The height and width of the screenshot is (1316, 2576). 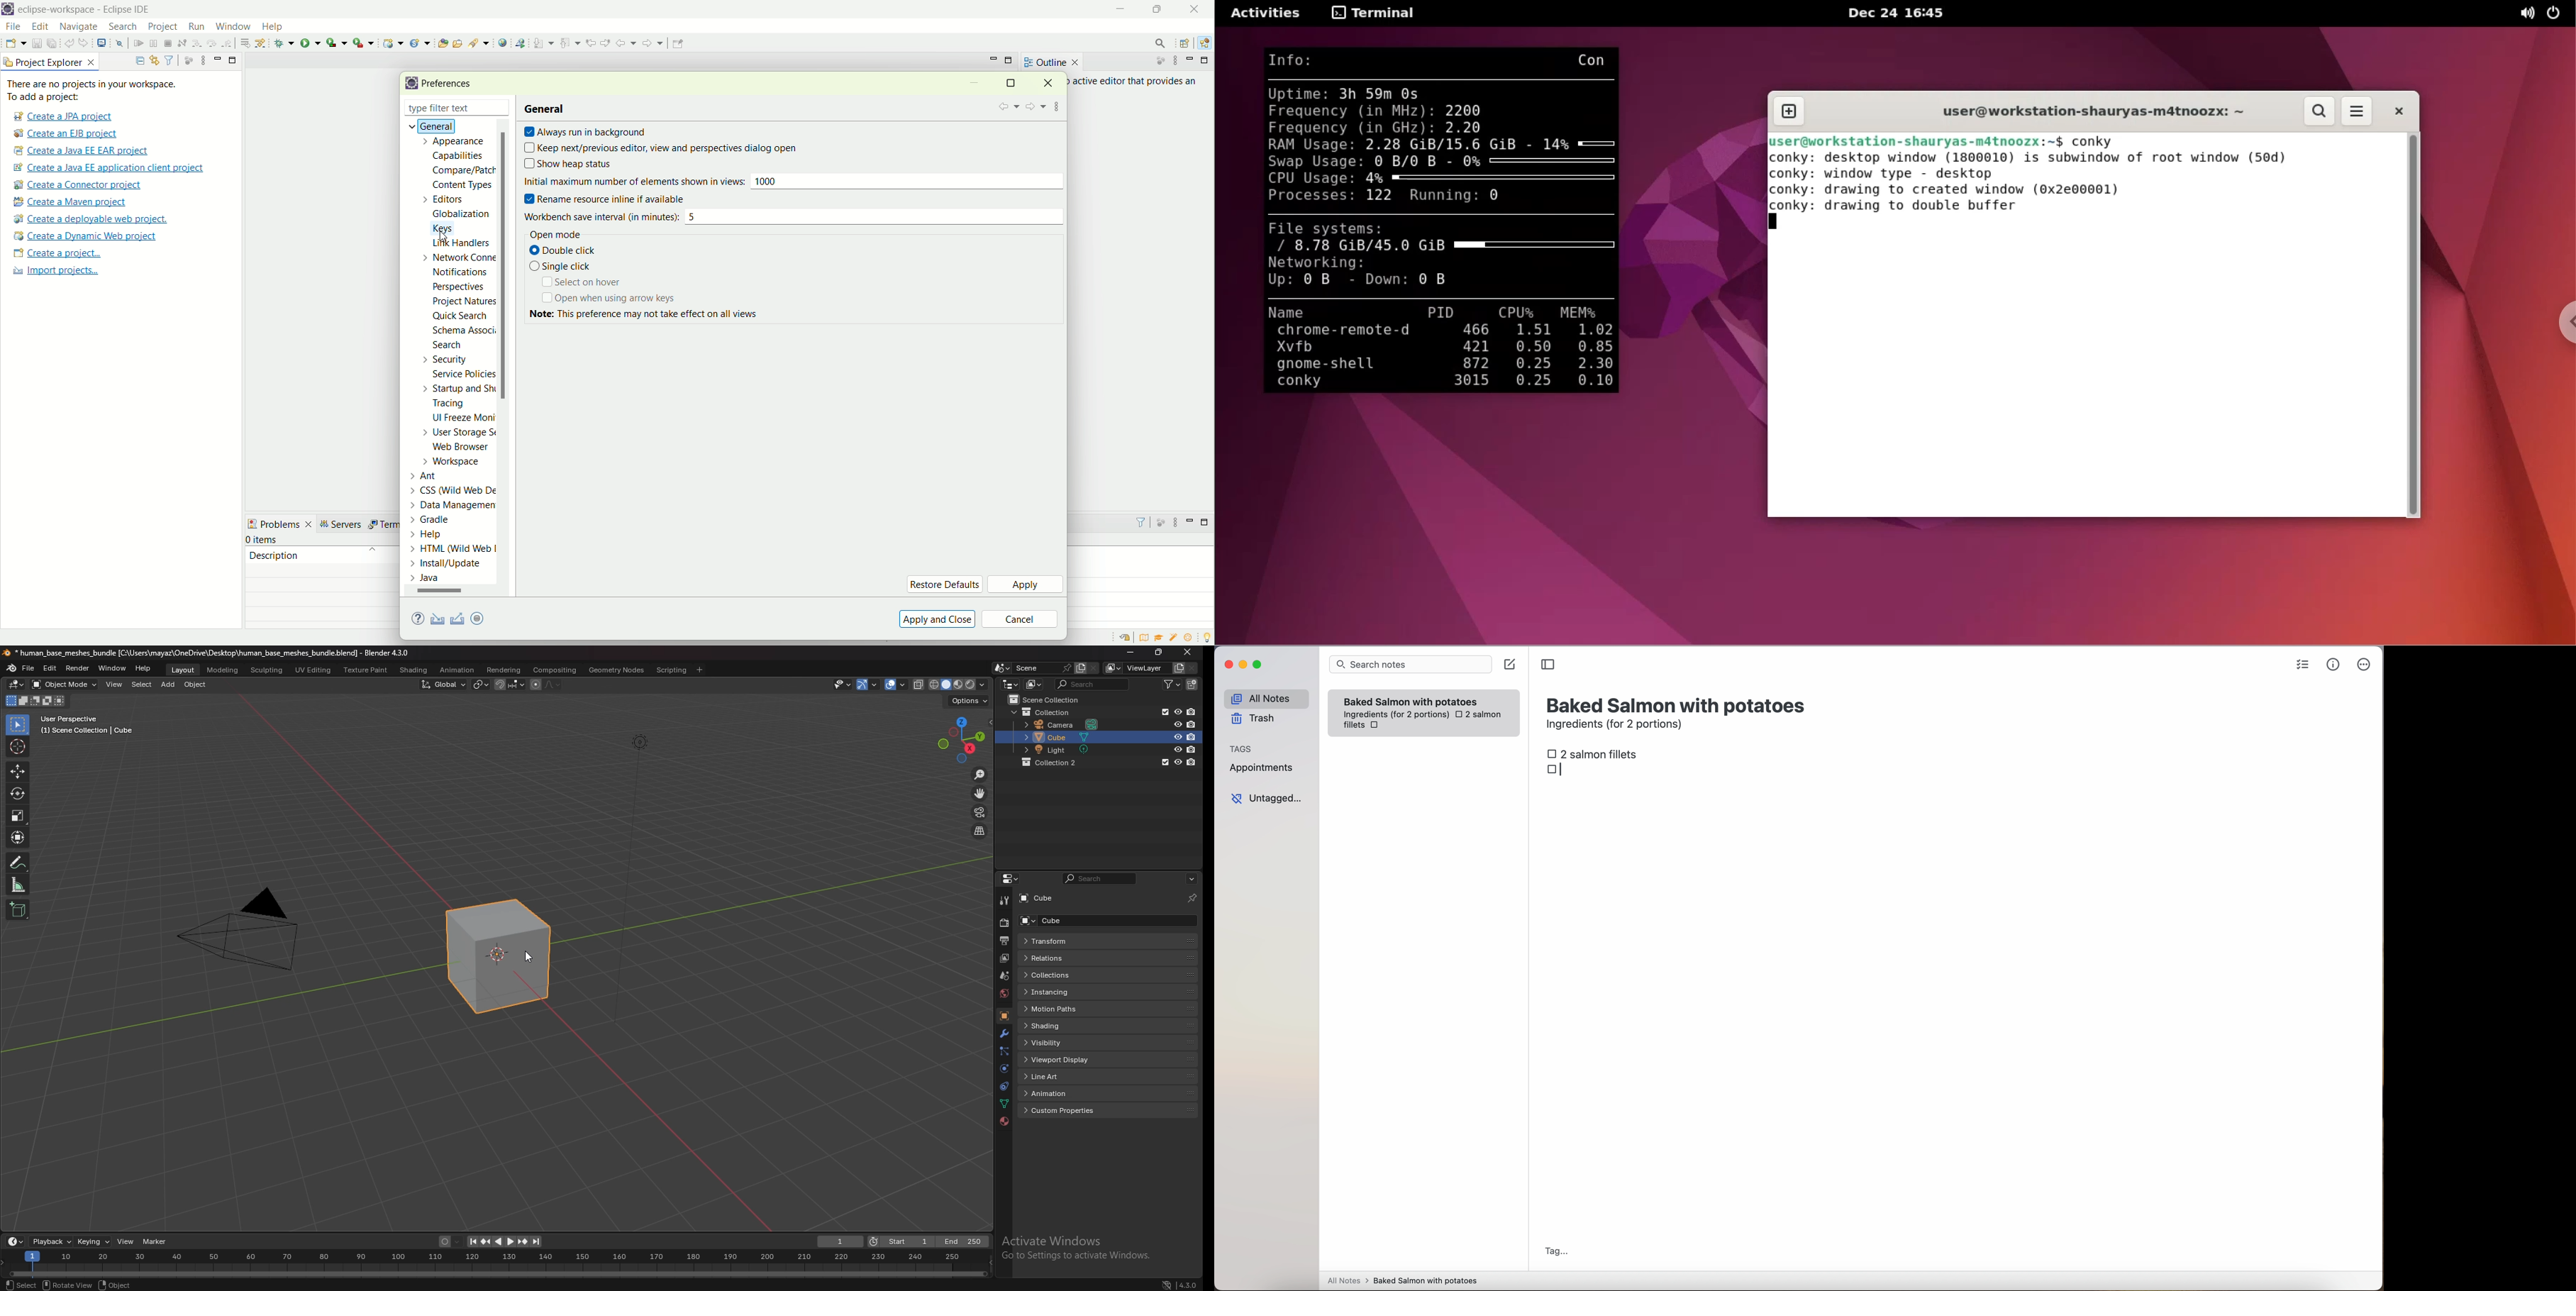 What do you see at coordinates (1177, 749) in the screenshot?
I see `hide in viewport` at bounding box center [1177, 749].